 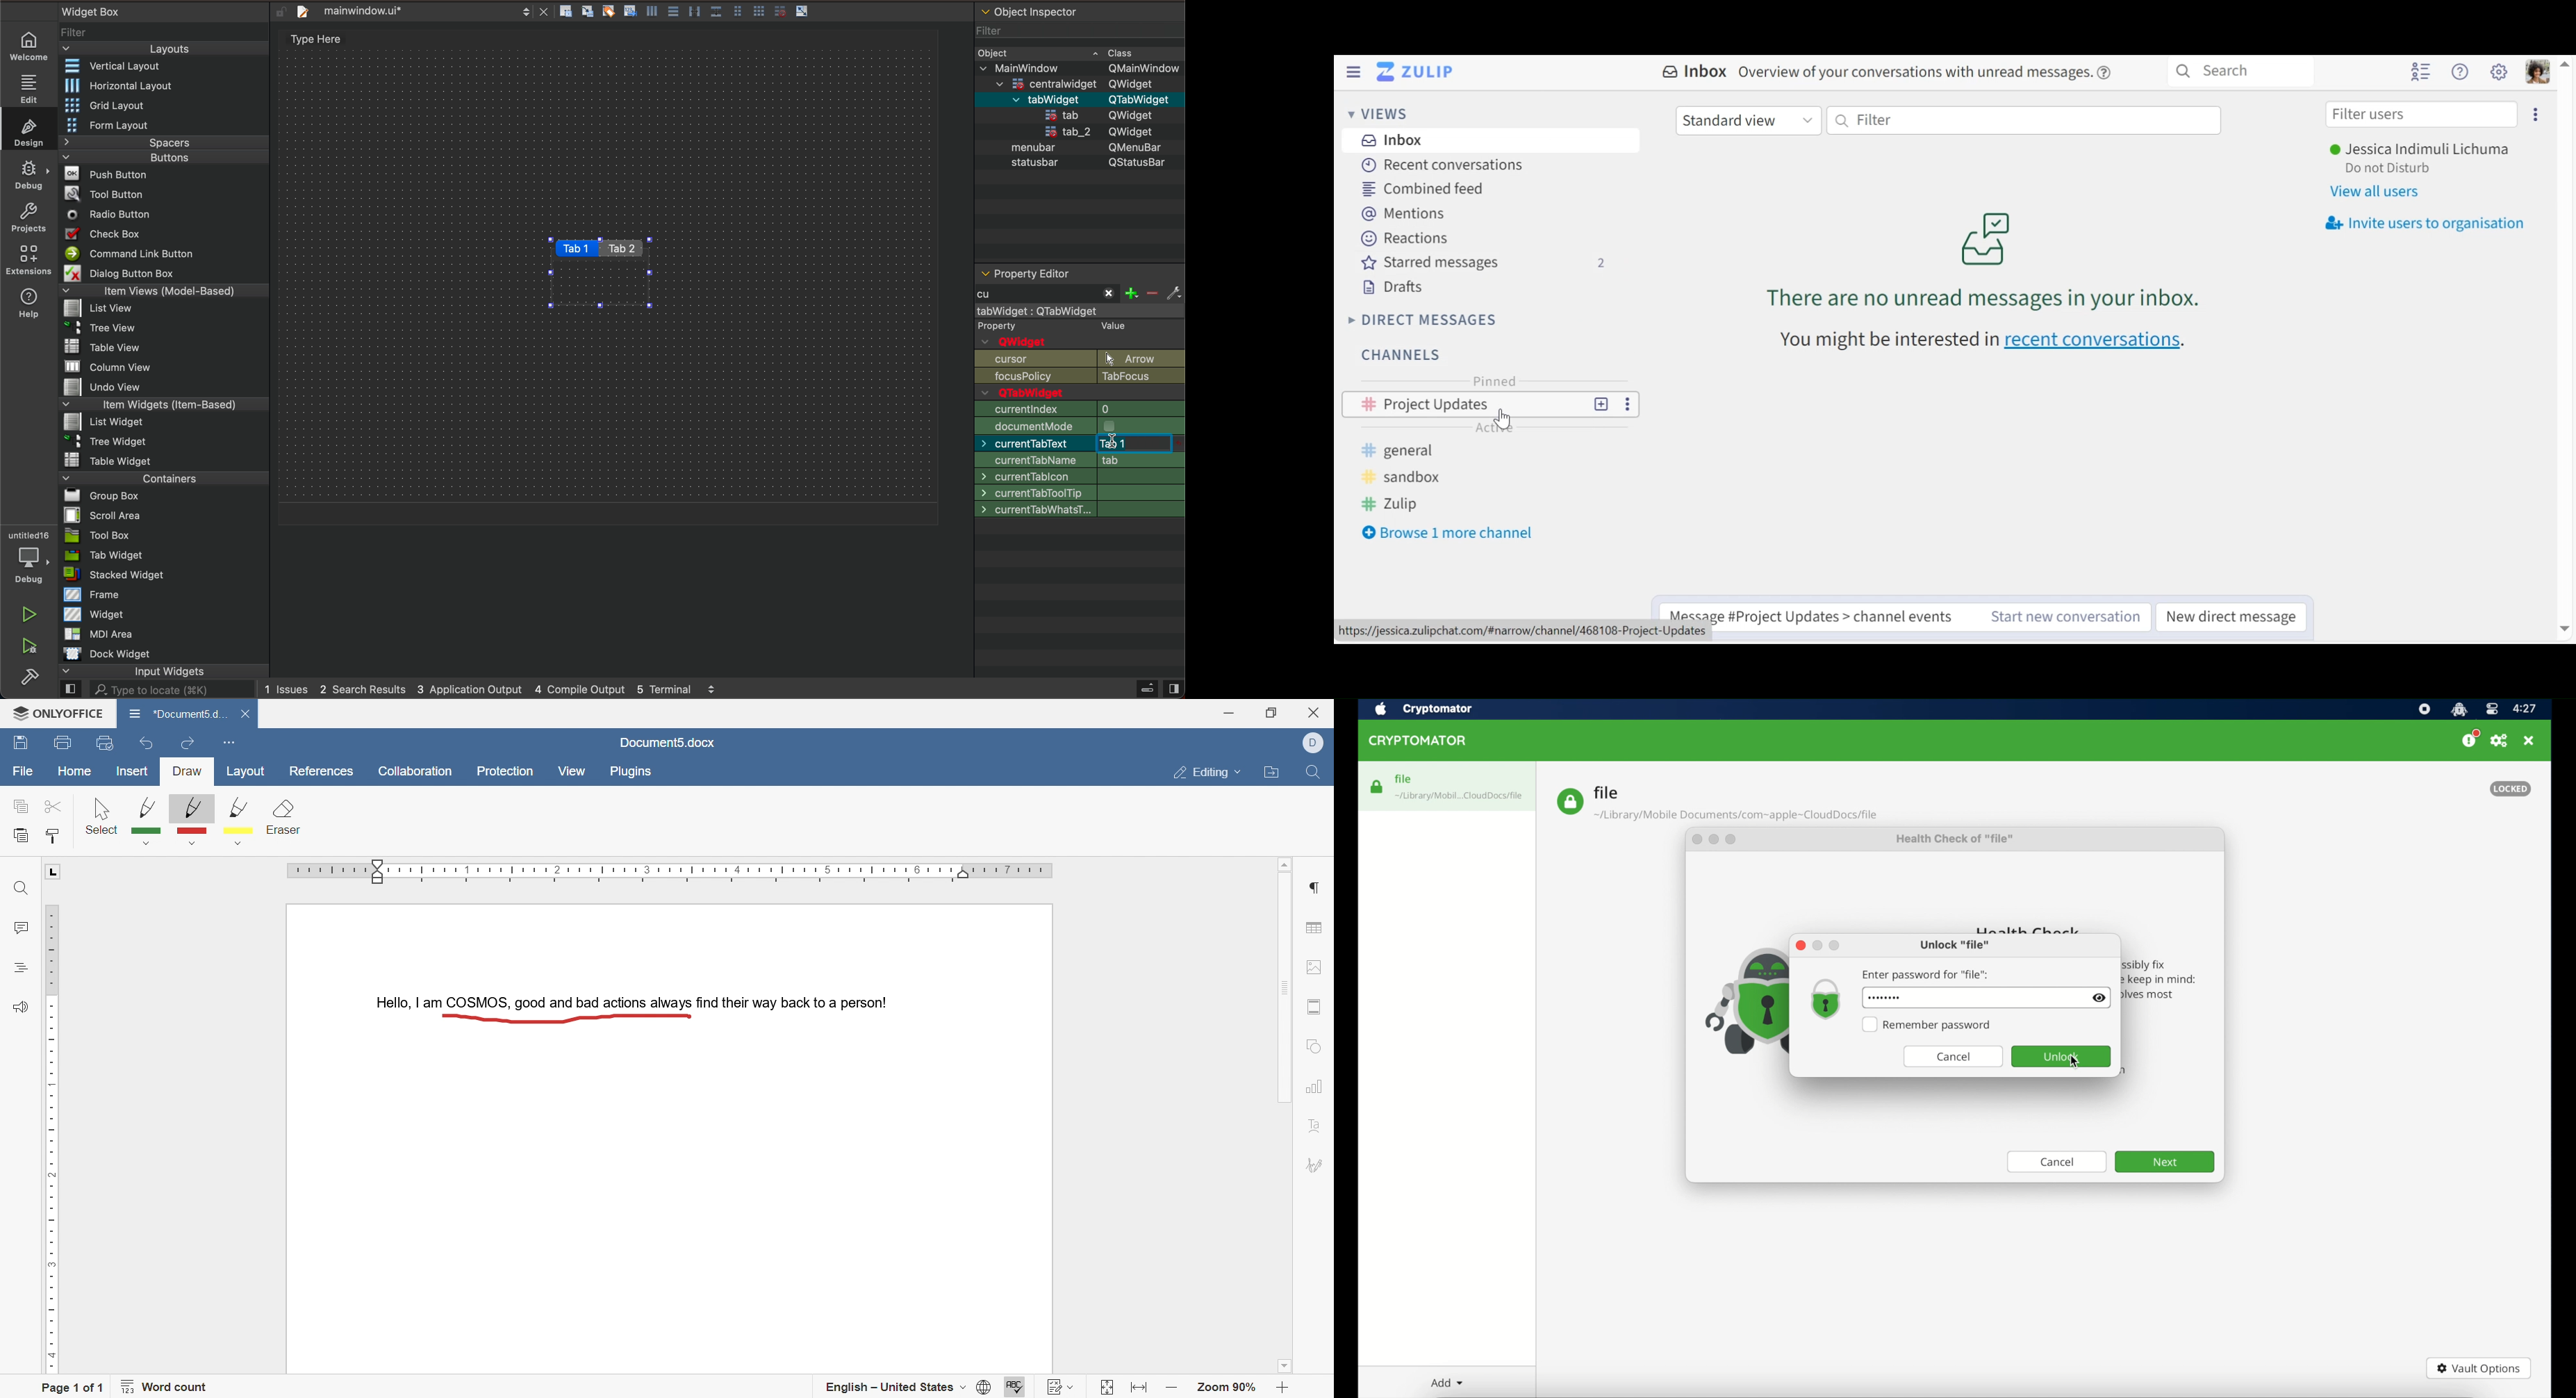 I want to click on = stacked Widget, so click(x=120, y=575).